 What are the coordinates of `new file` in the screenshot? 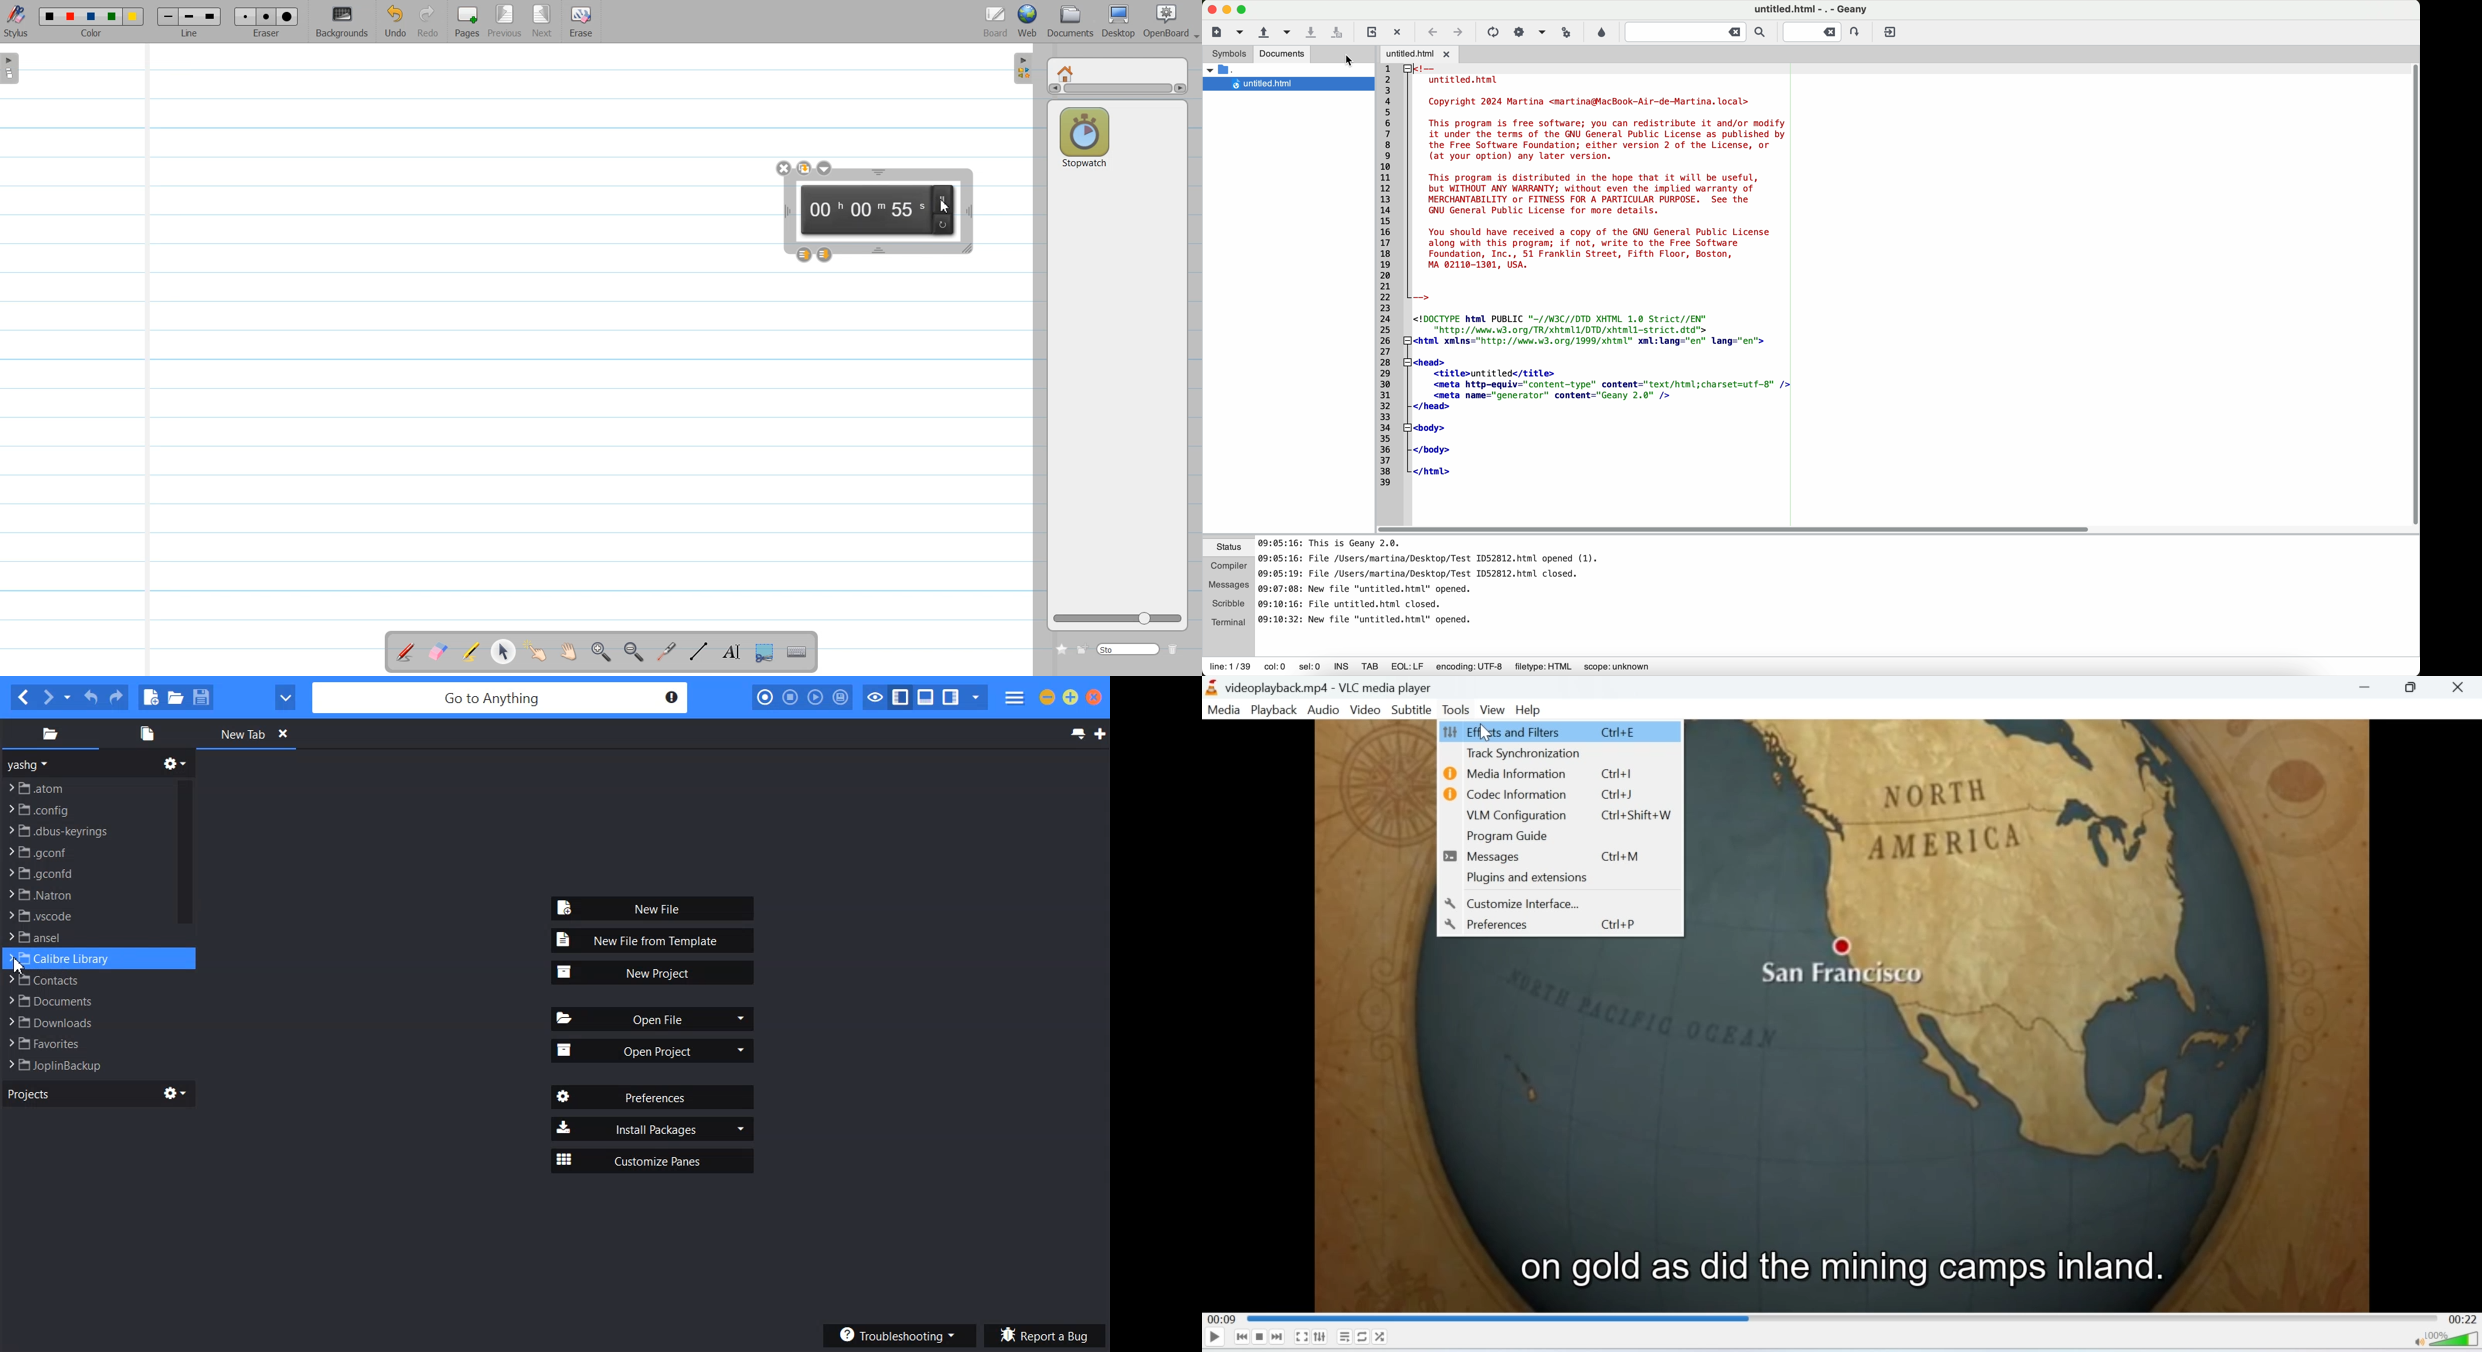 It's located at (1215, 32).